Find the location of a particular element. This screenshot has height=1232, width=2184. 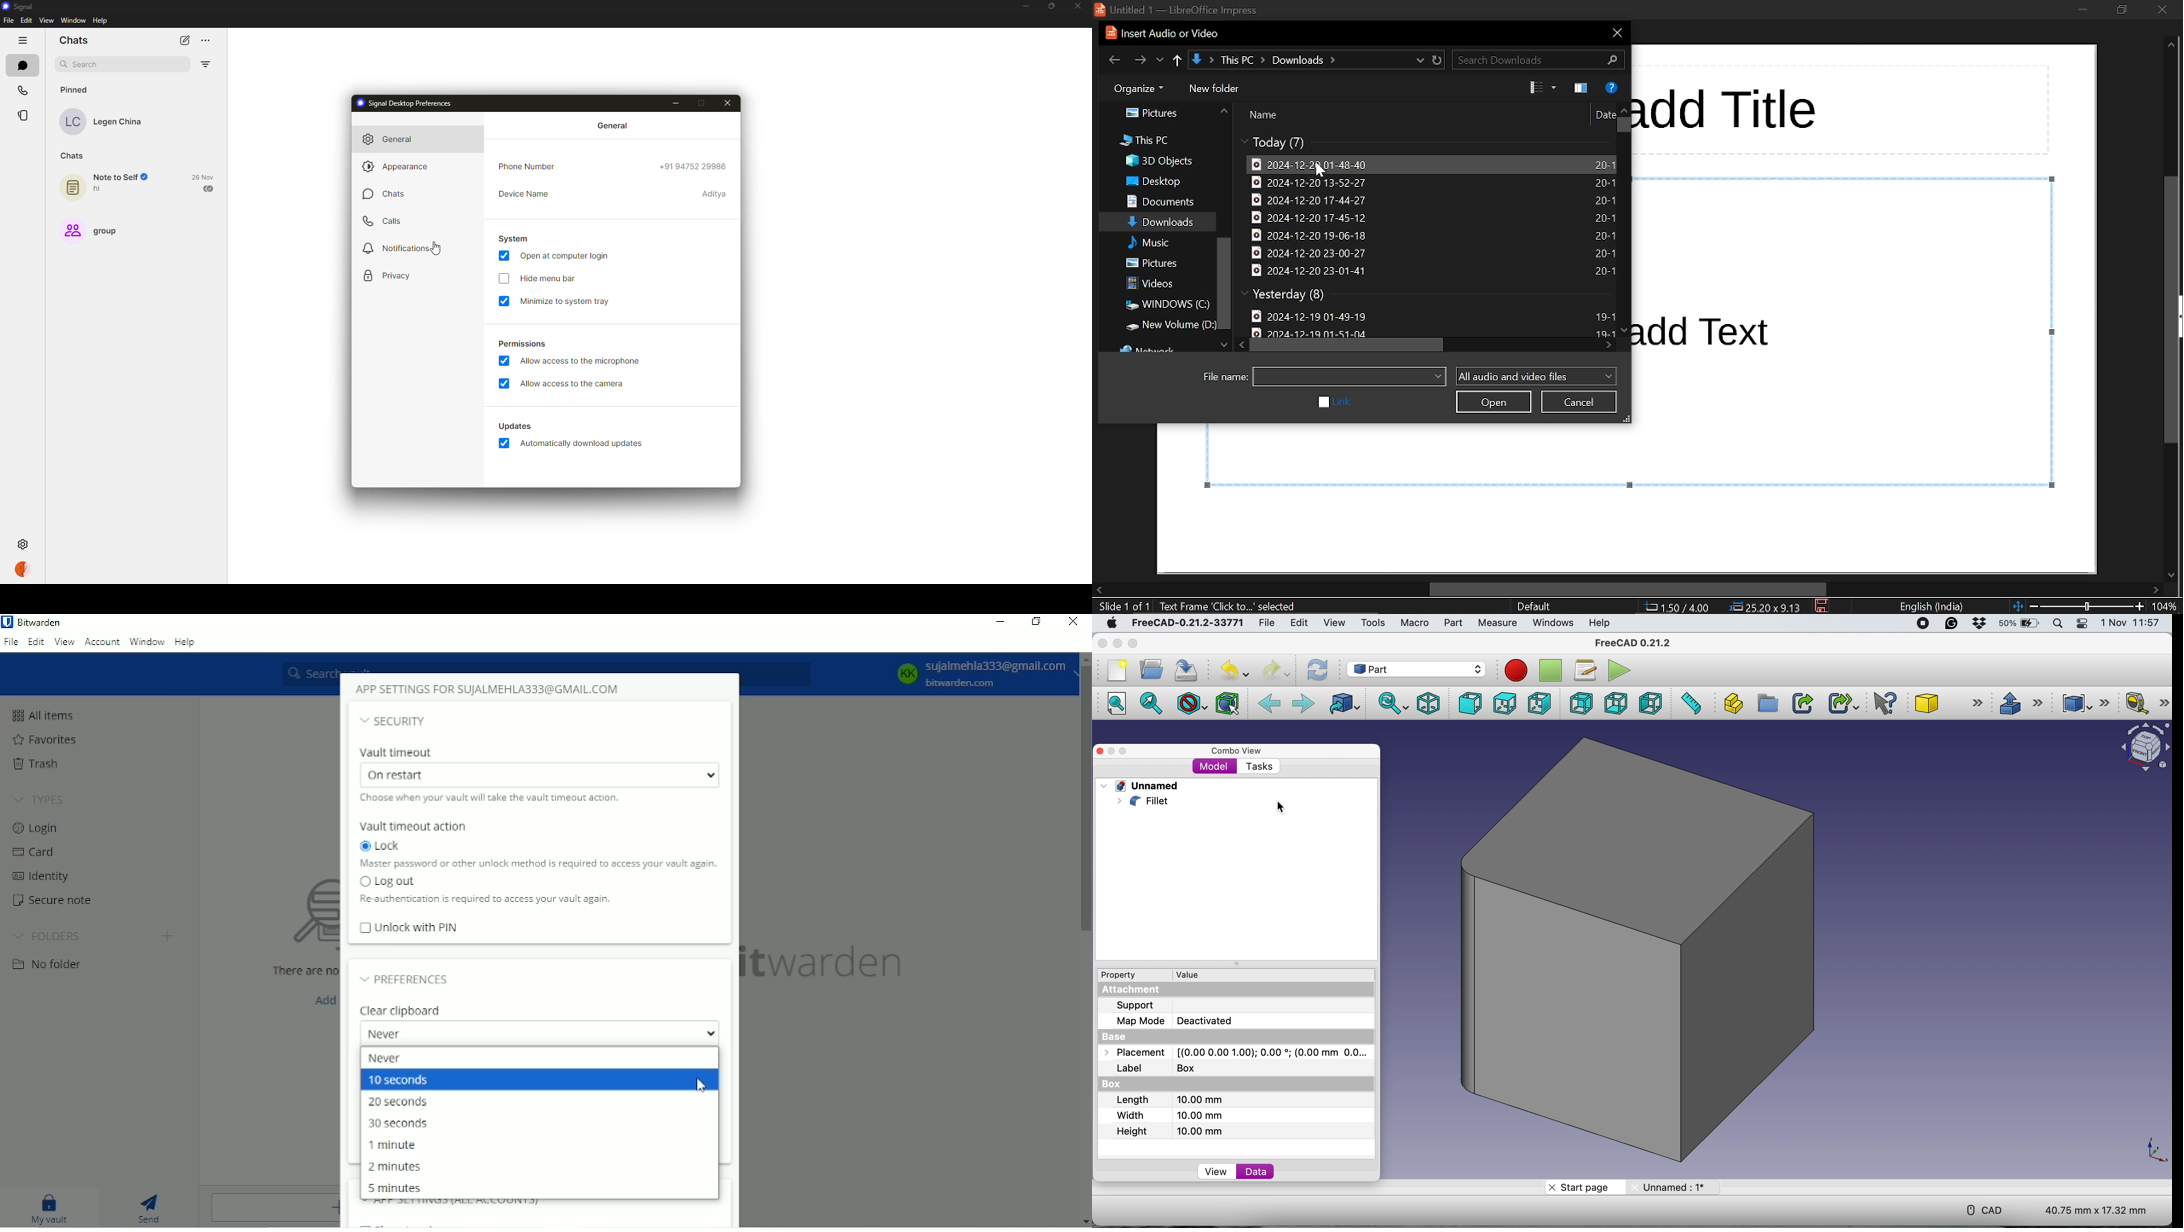

placement is located at coordinates (1239, 1054).